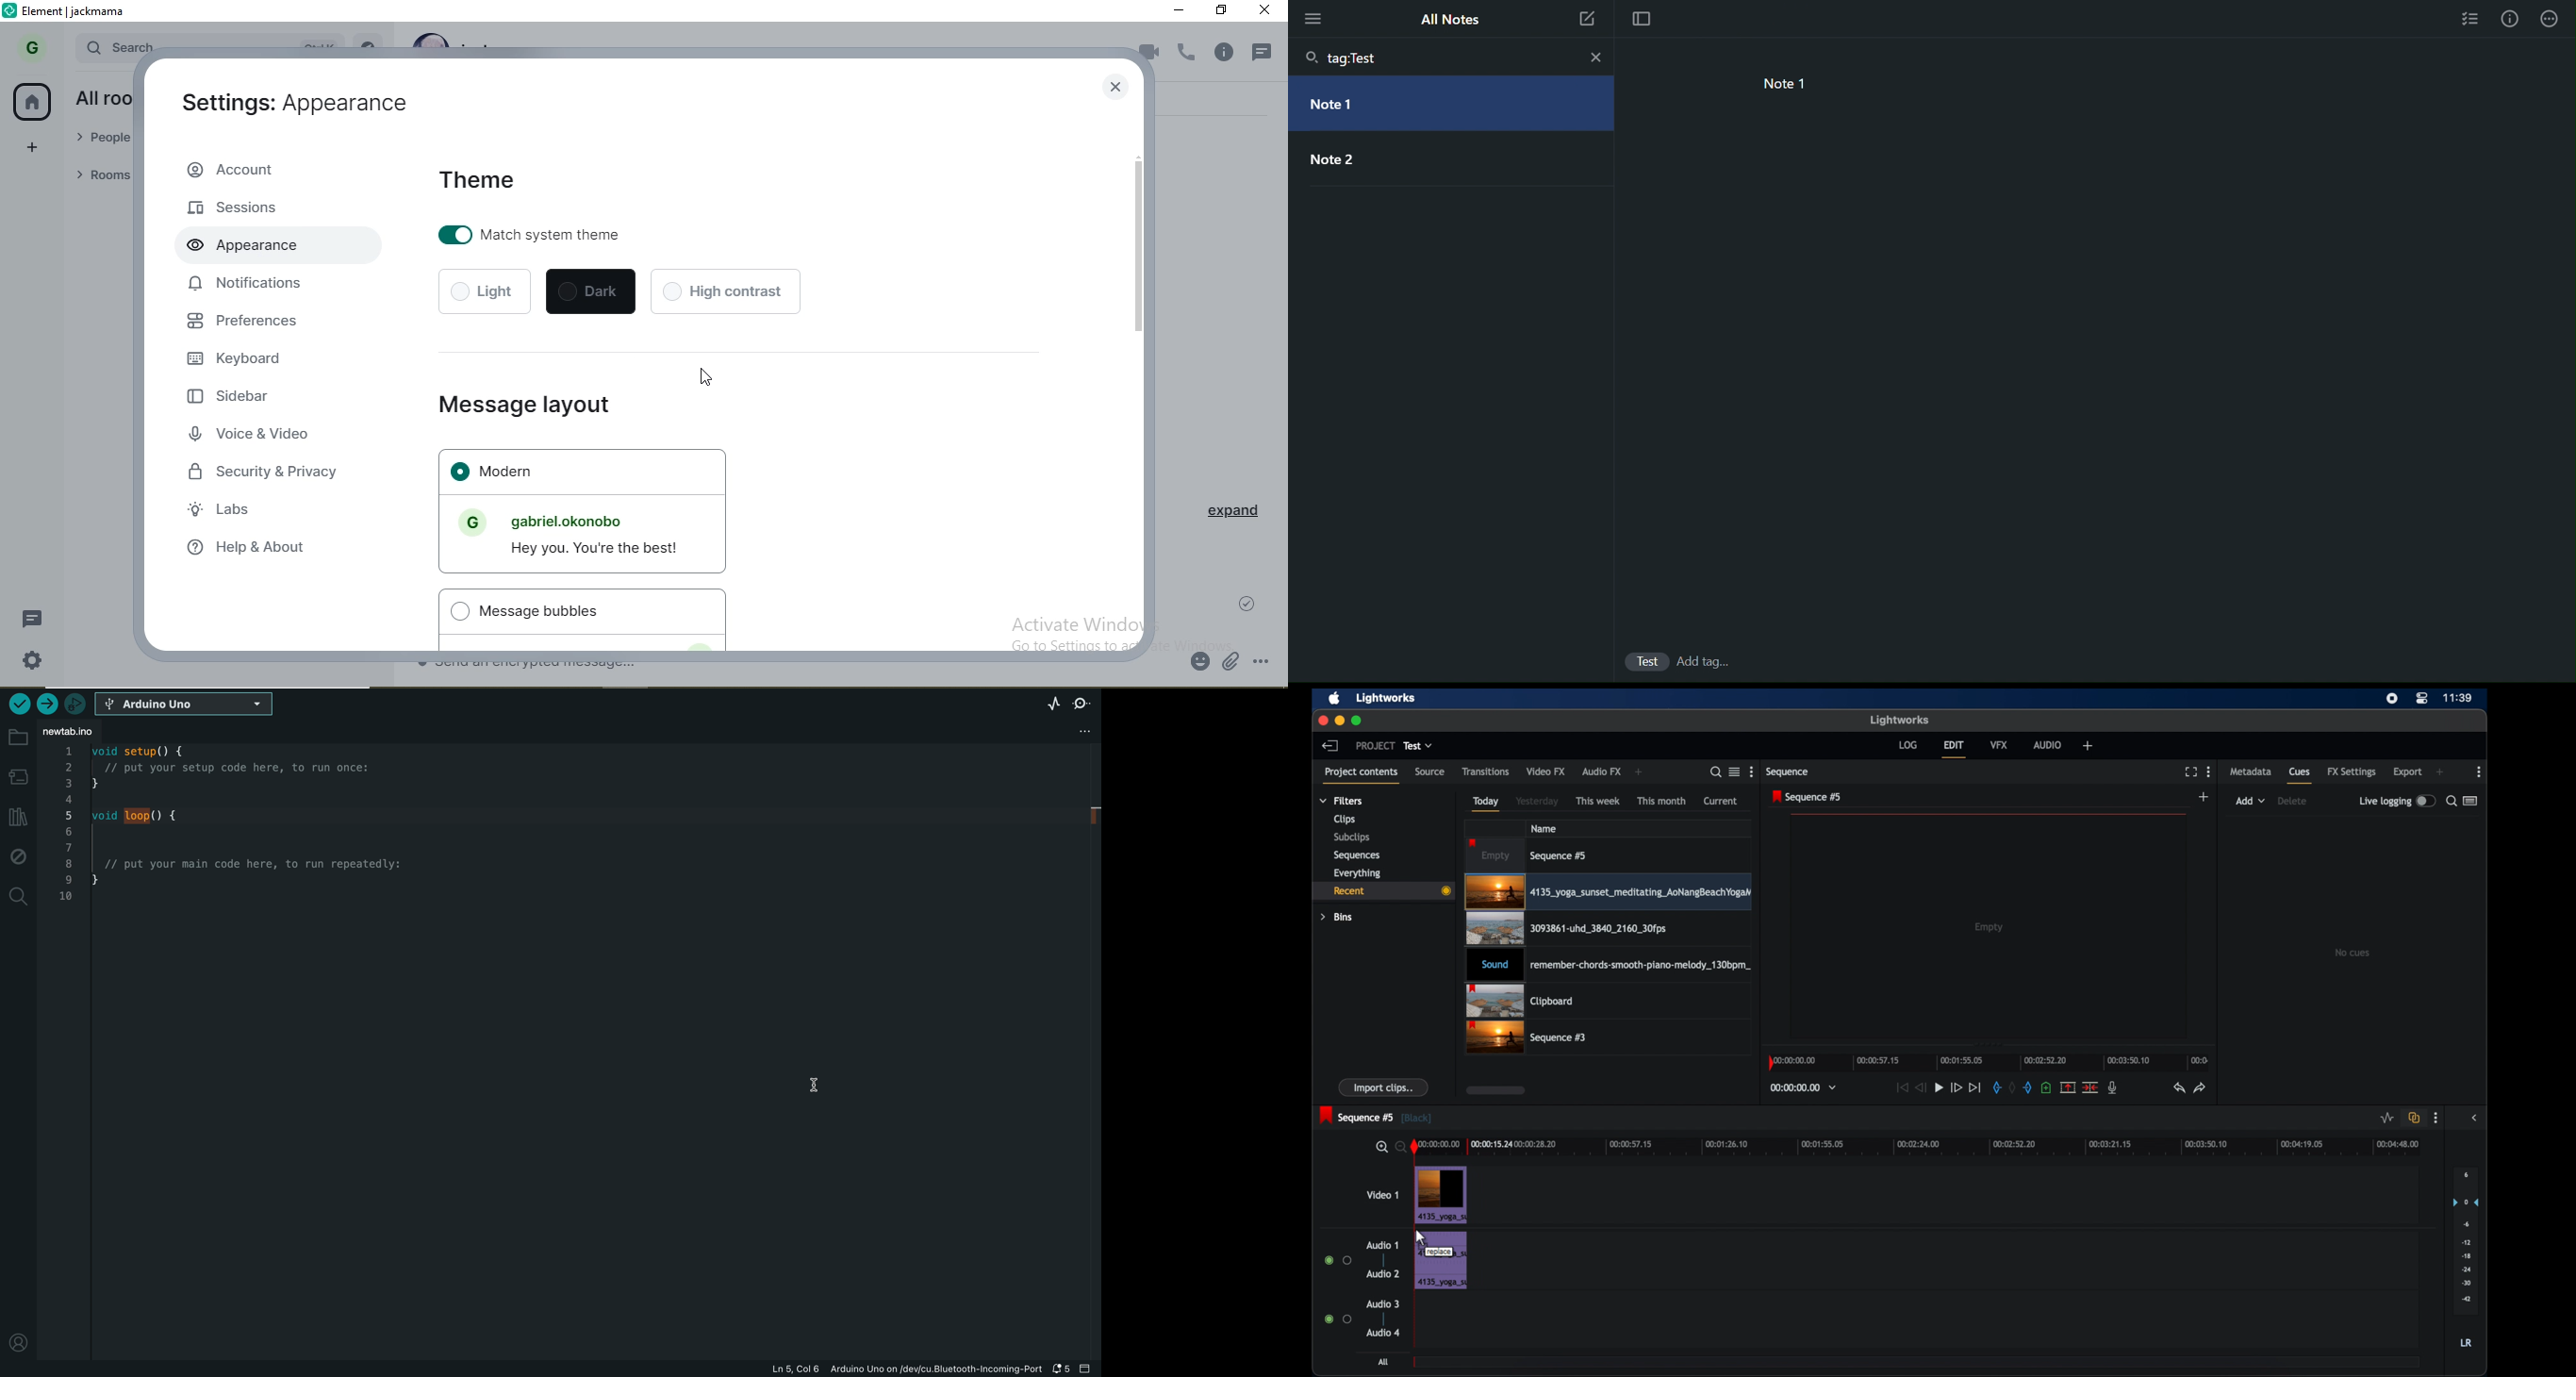  I want to click on add, so click(2440, 772).